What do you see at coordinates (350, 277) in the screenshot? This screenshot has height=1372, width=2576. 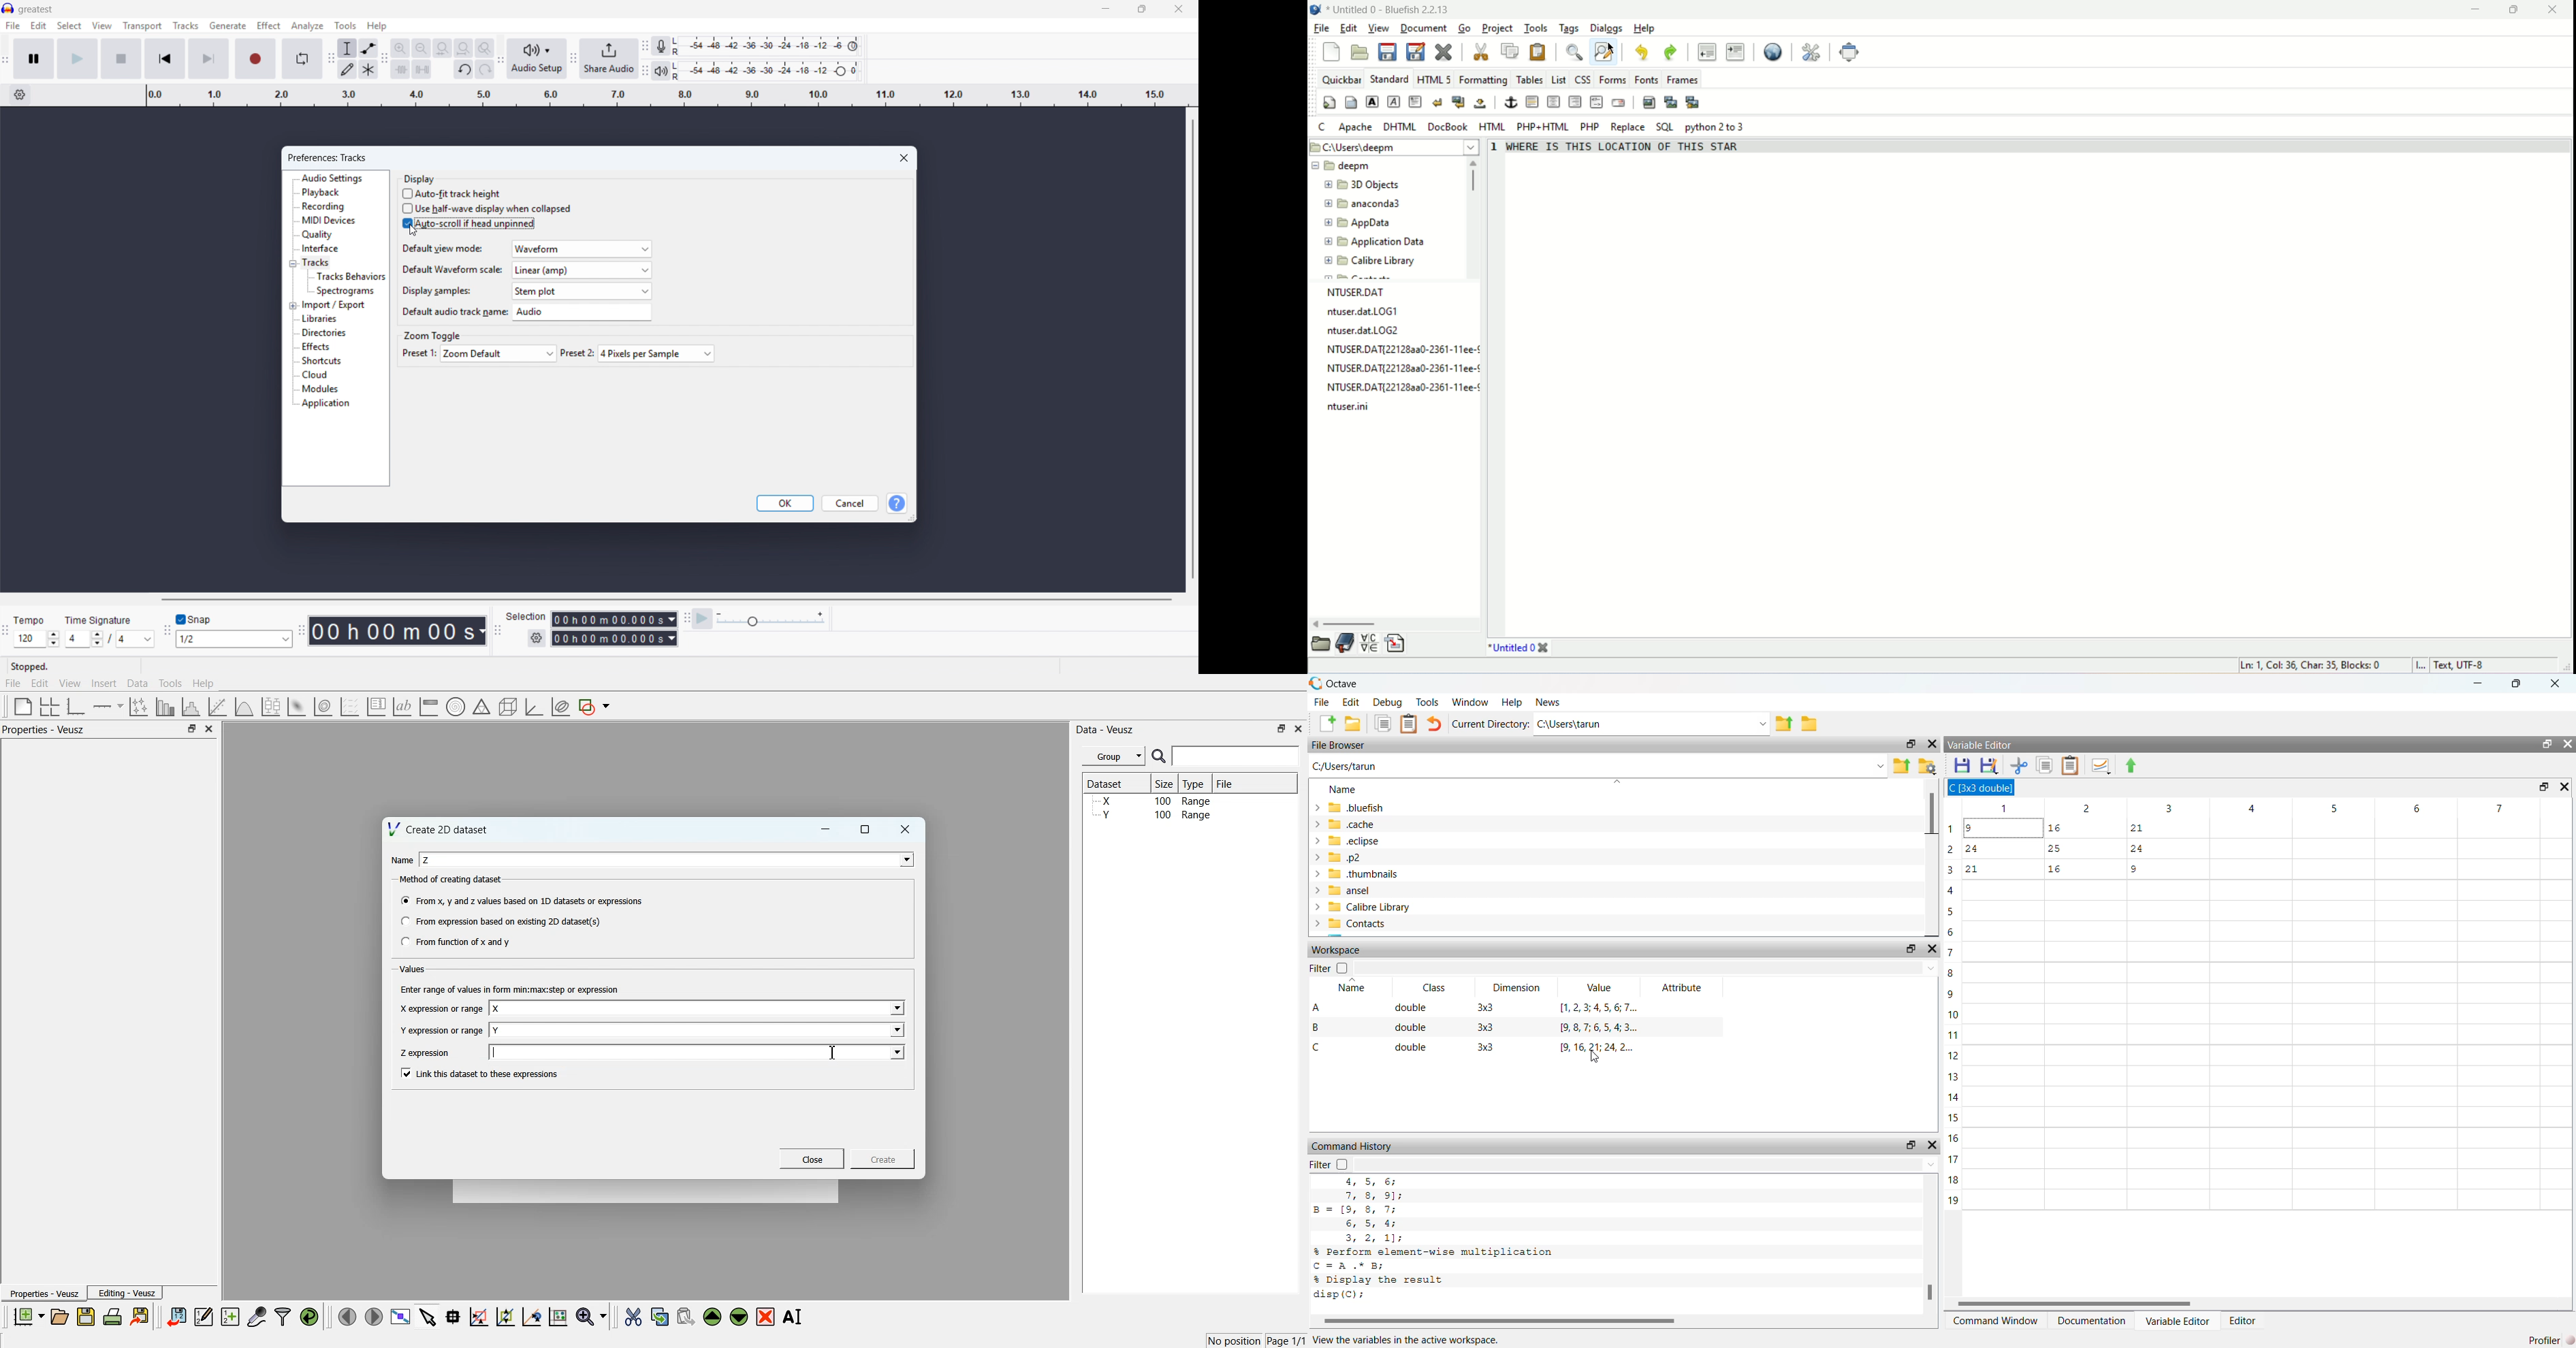 I see `Tracks behaviours ` at bounding box center [350, 277].